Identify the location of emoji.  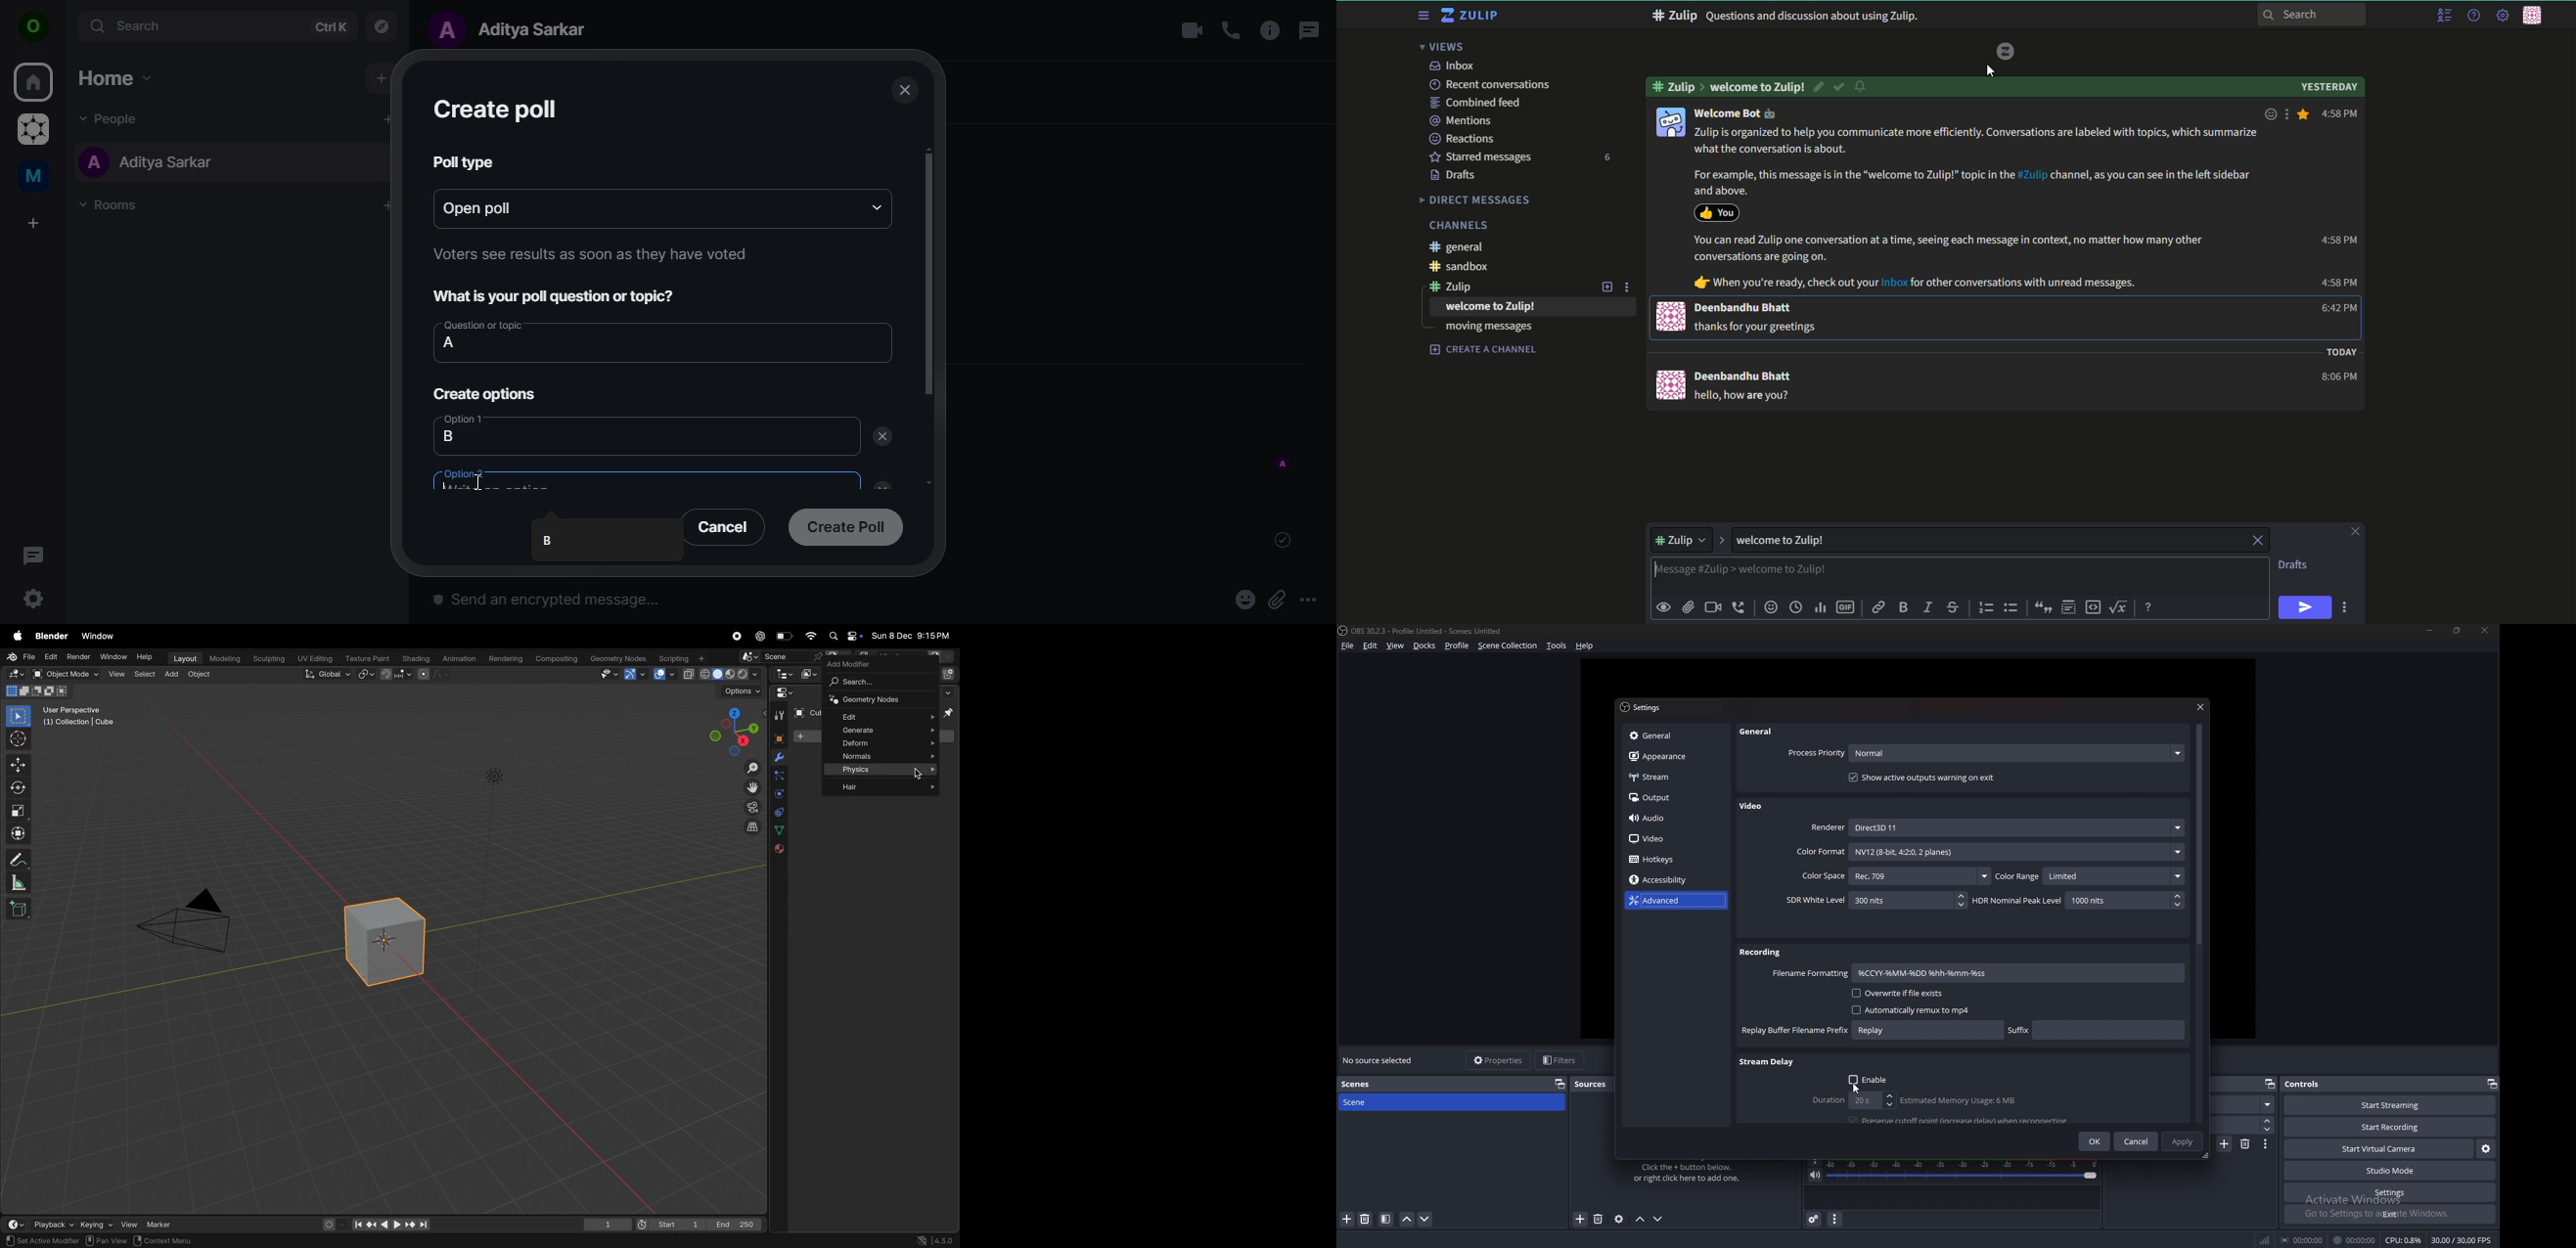
(2273, 115).